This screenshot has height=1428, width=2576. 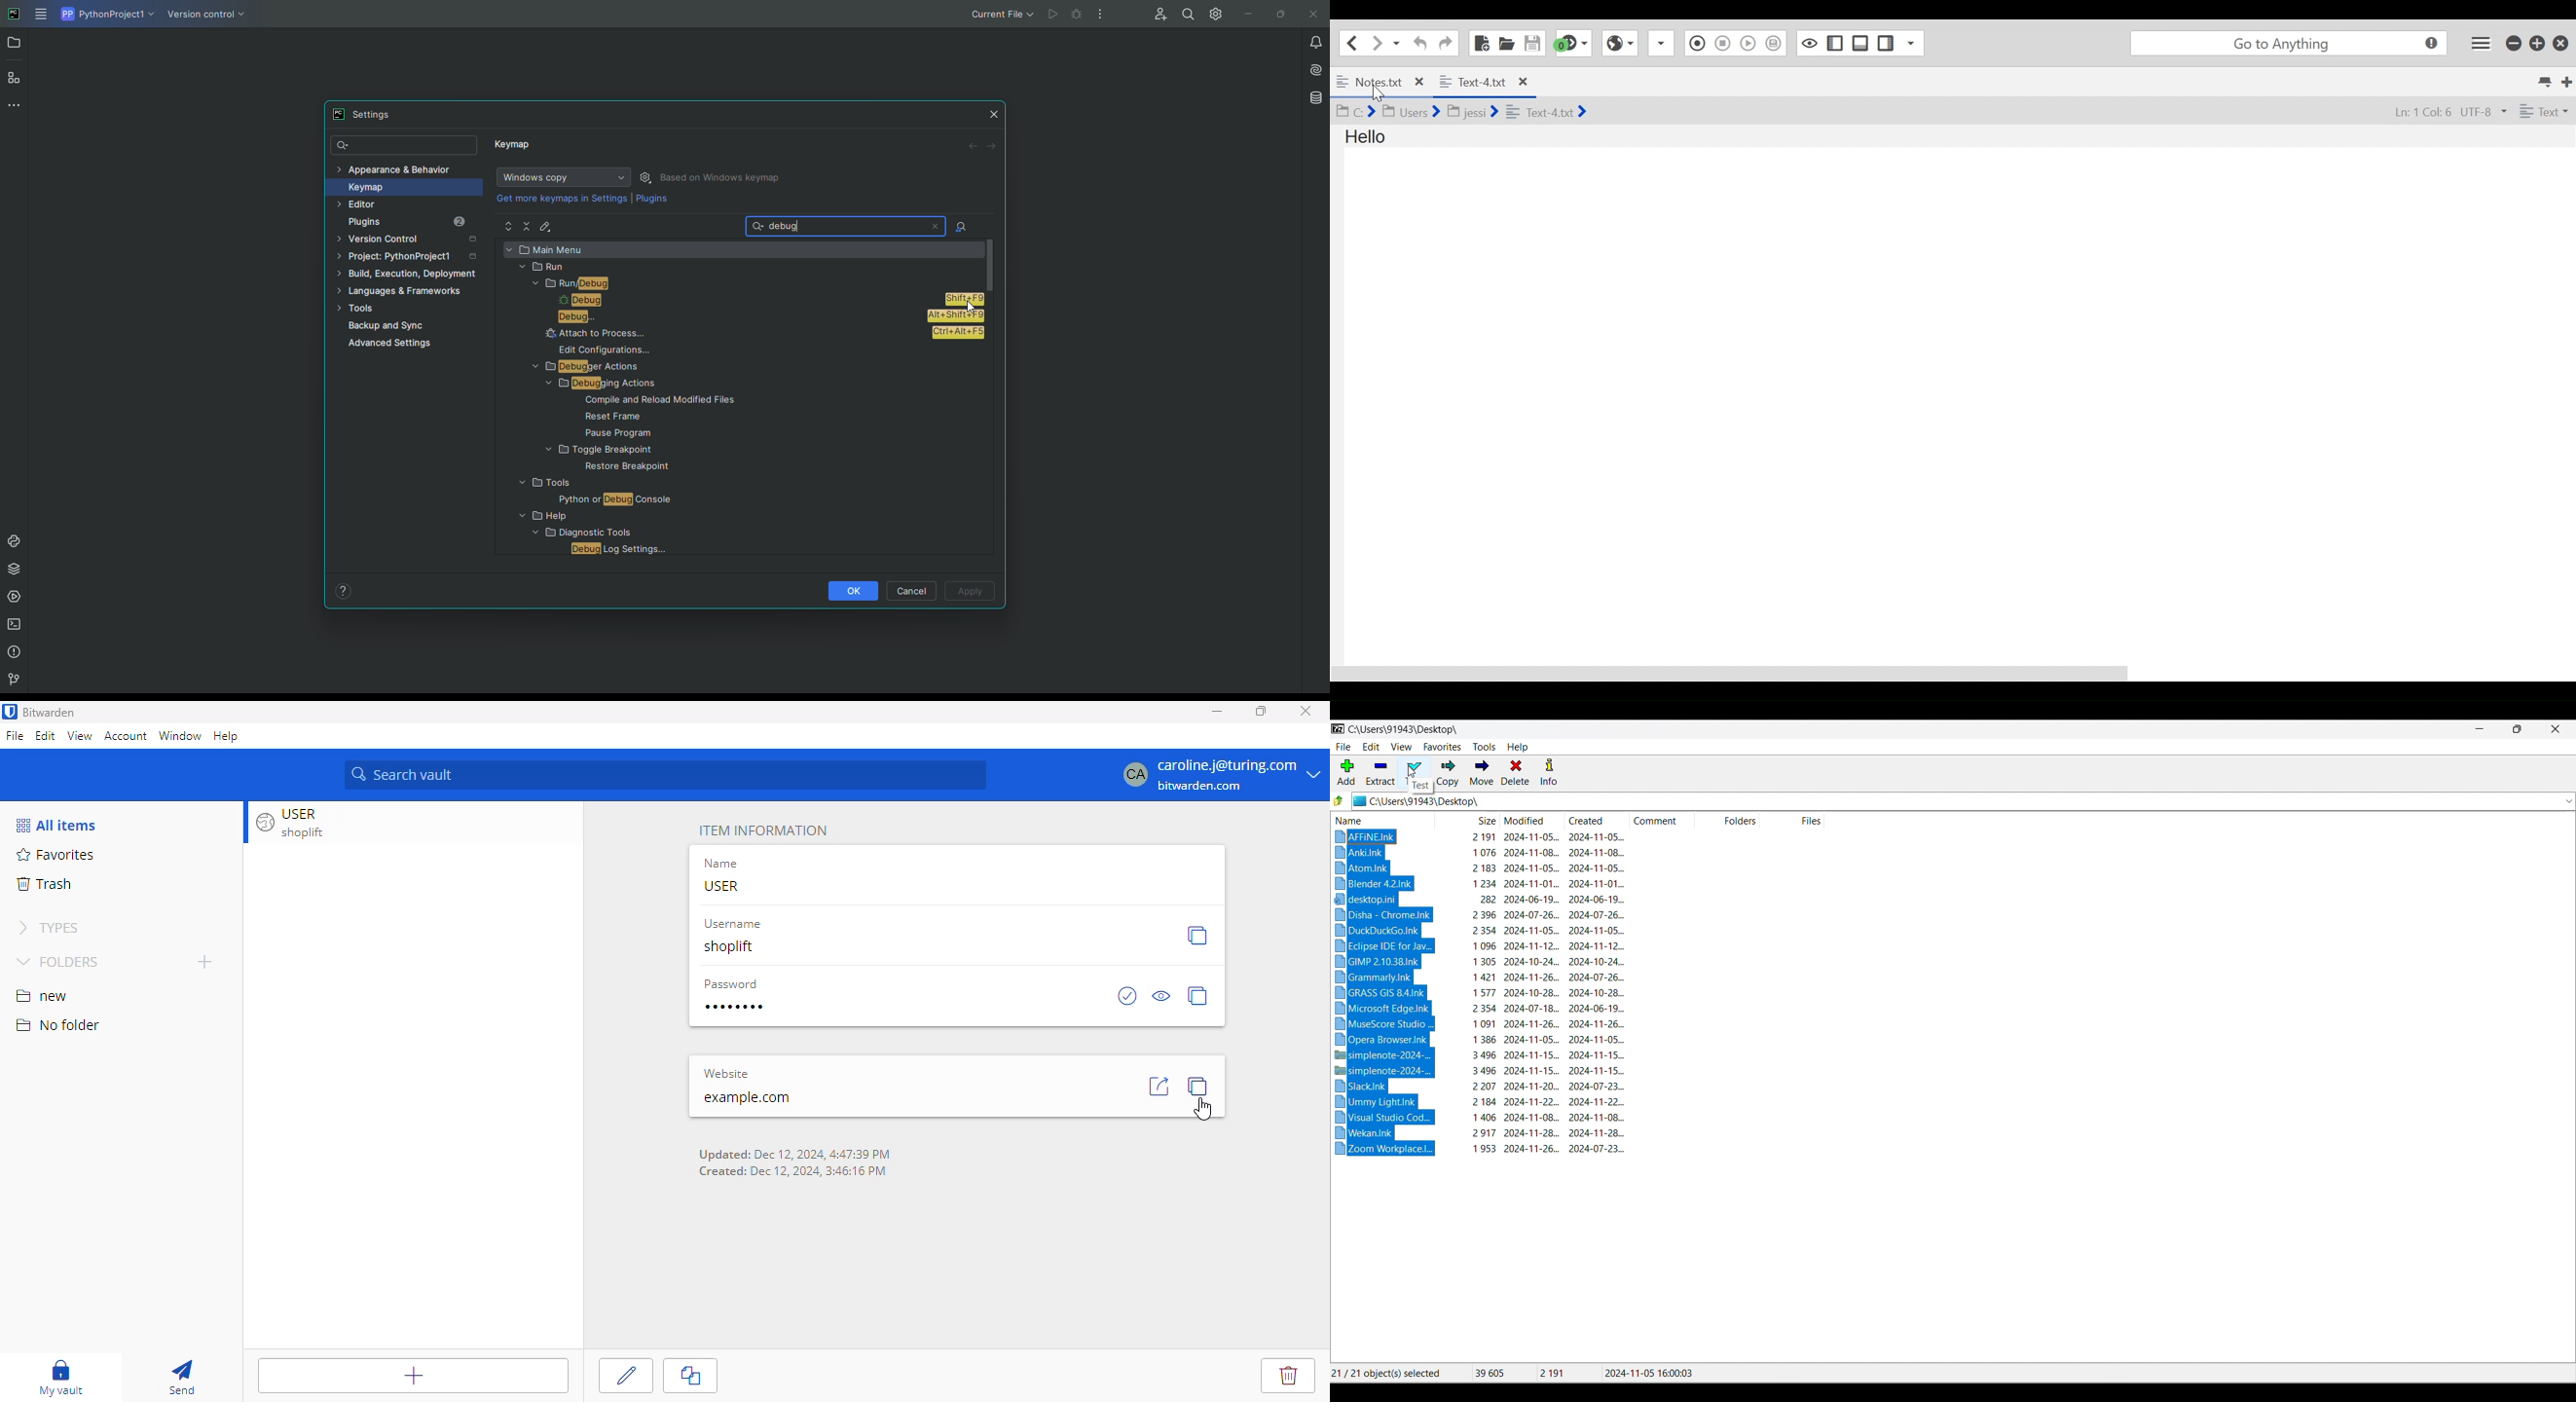 I want to click on Restore, so click(x=2536, y=43).